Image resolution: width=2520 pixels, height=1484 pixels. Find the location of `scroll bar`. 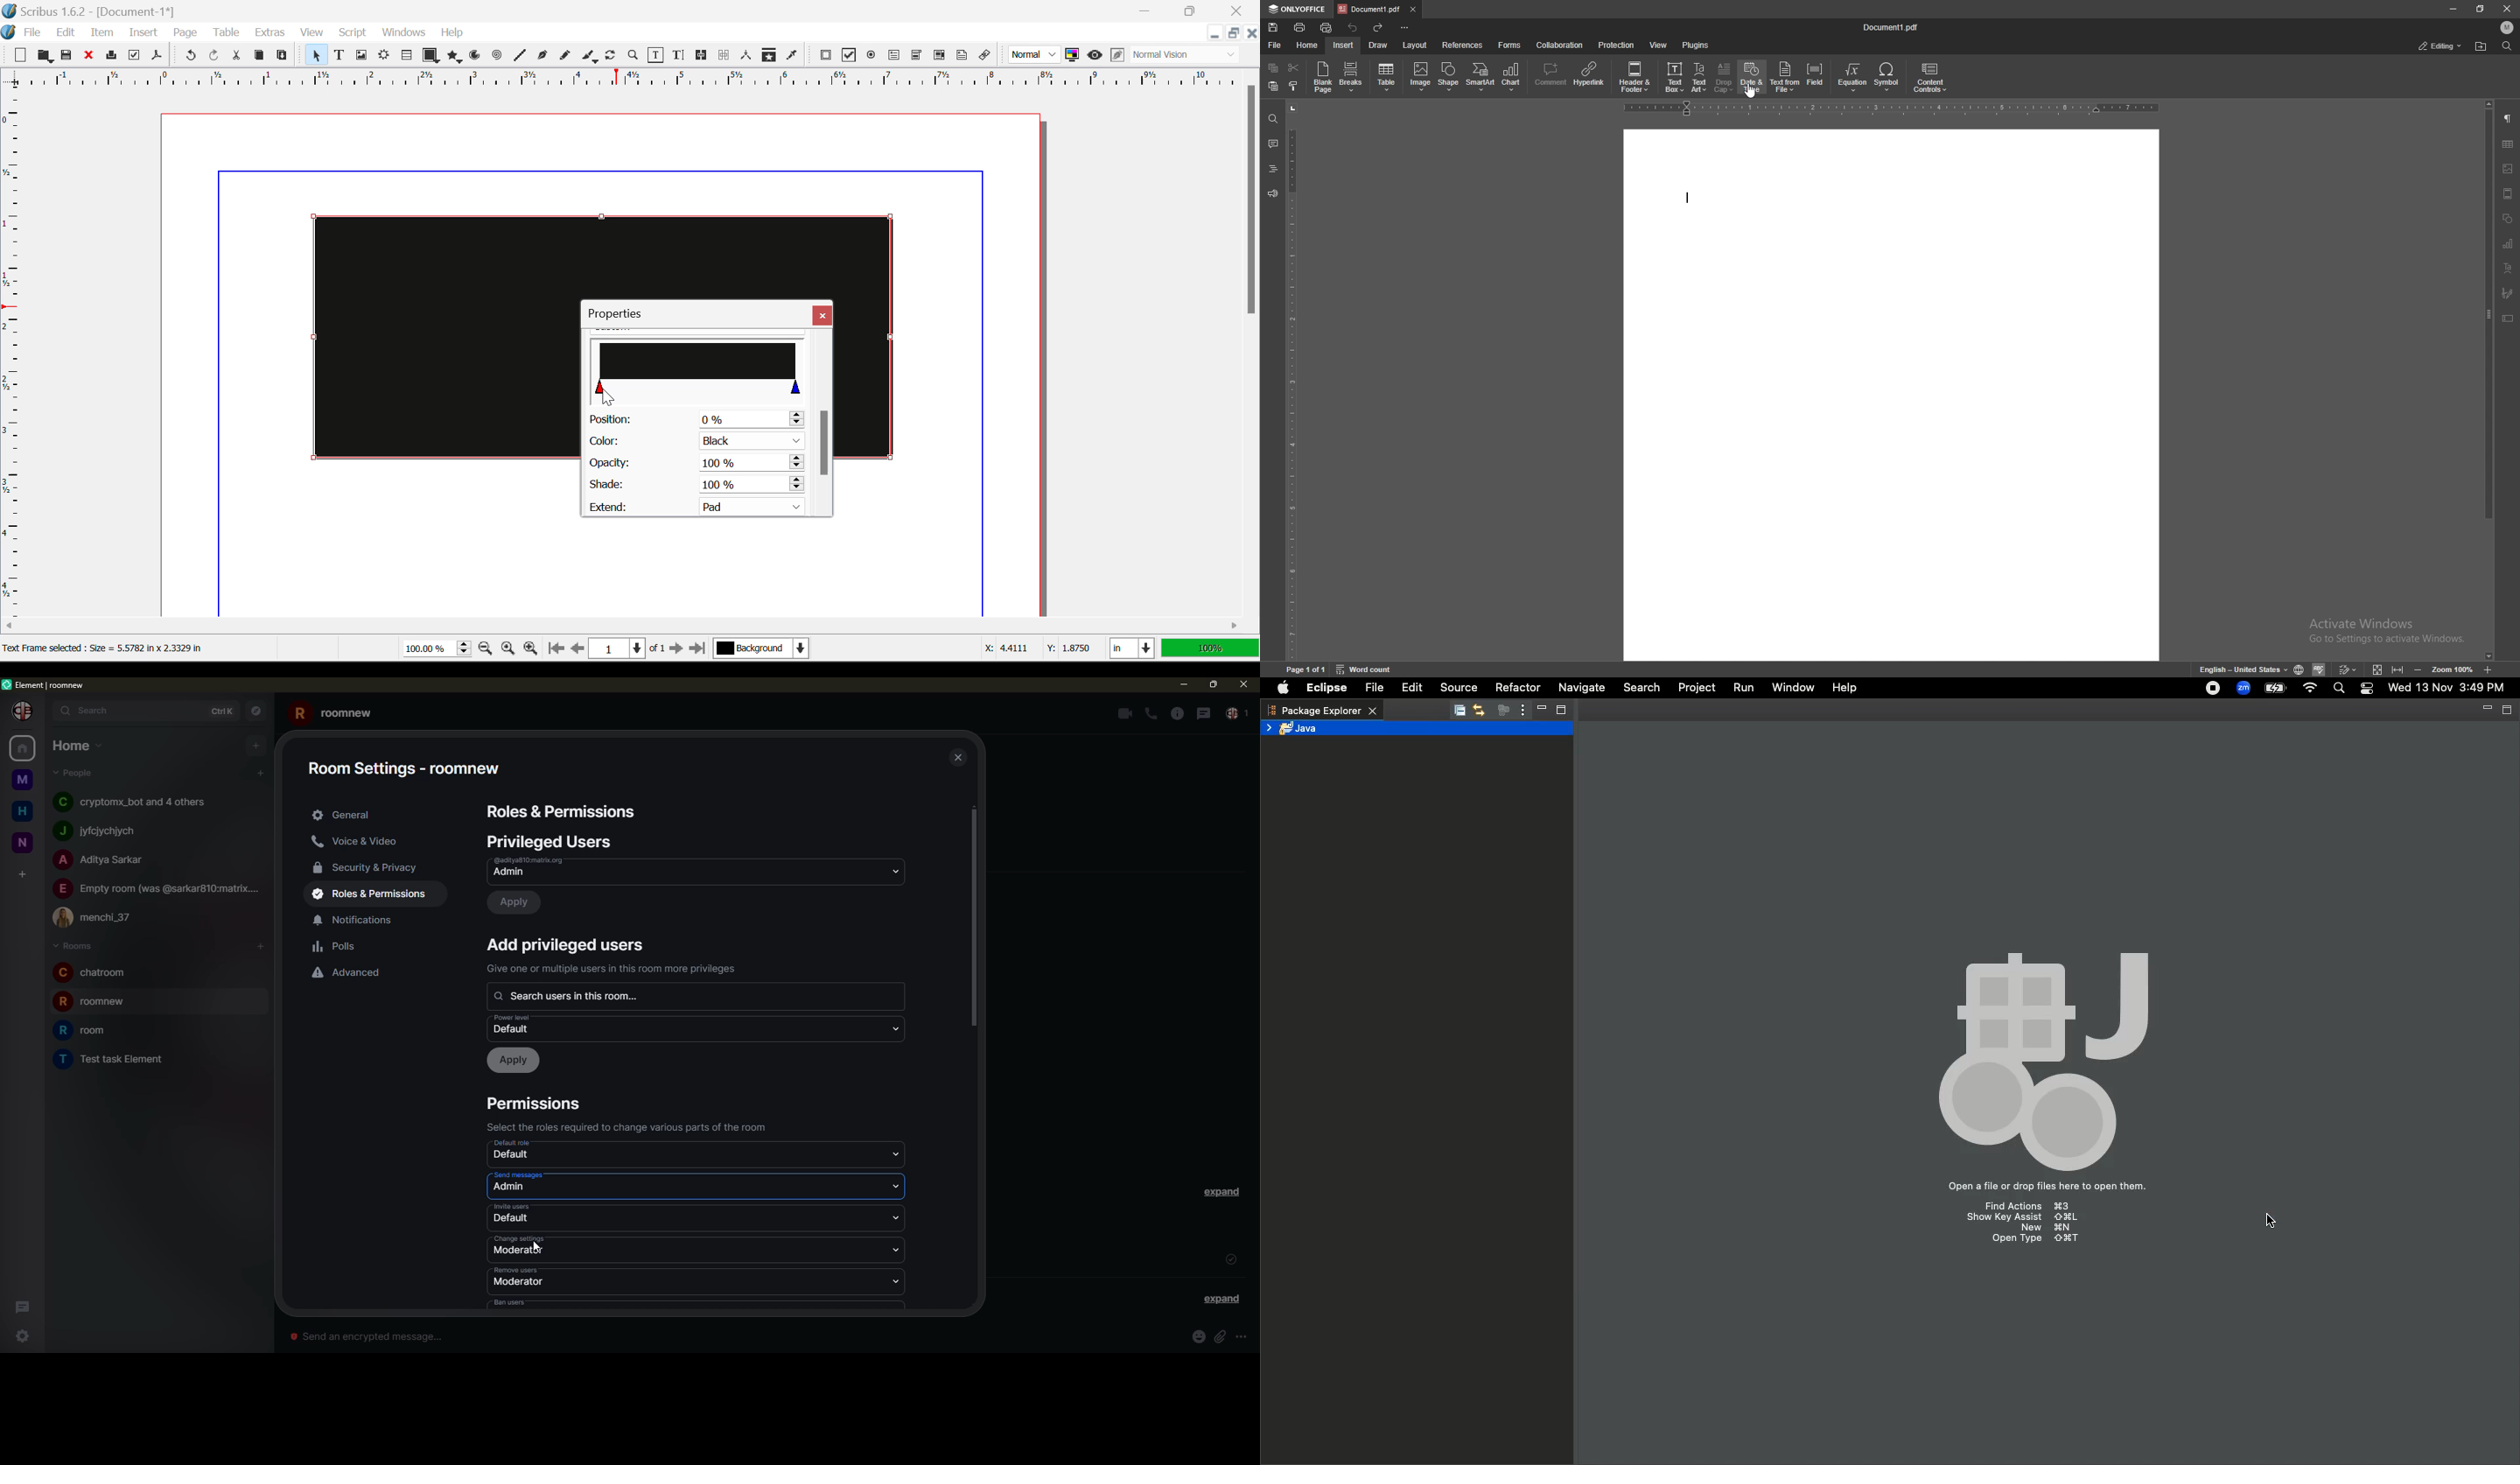

scroll bar is located at coordinates (2487, 380).